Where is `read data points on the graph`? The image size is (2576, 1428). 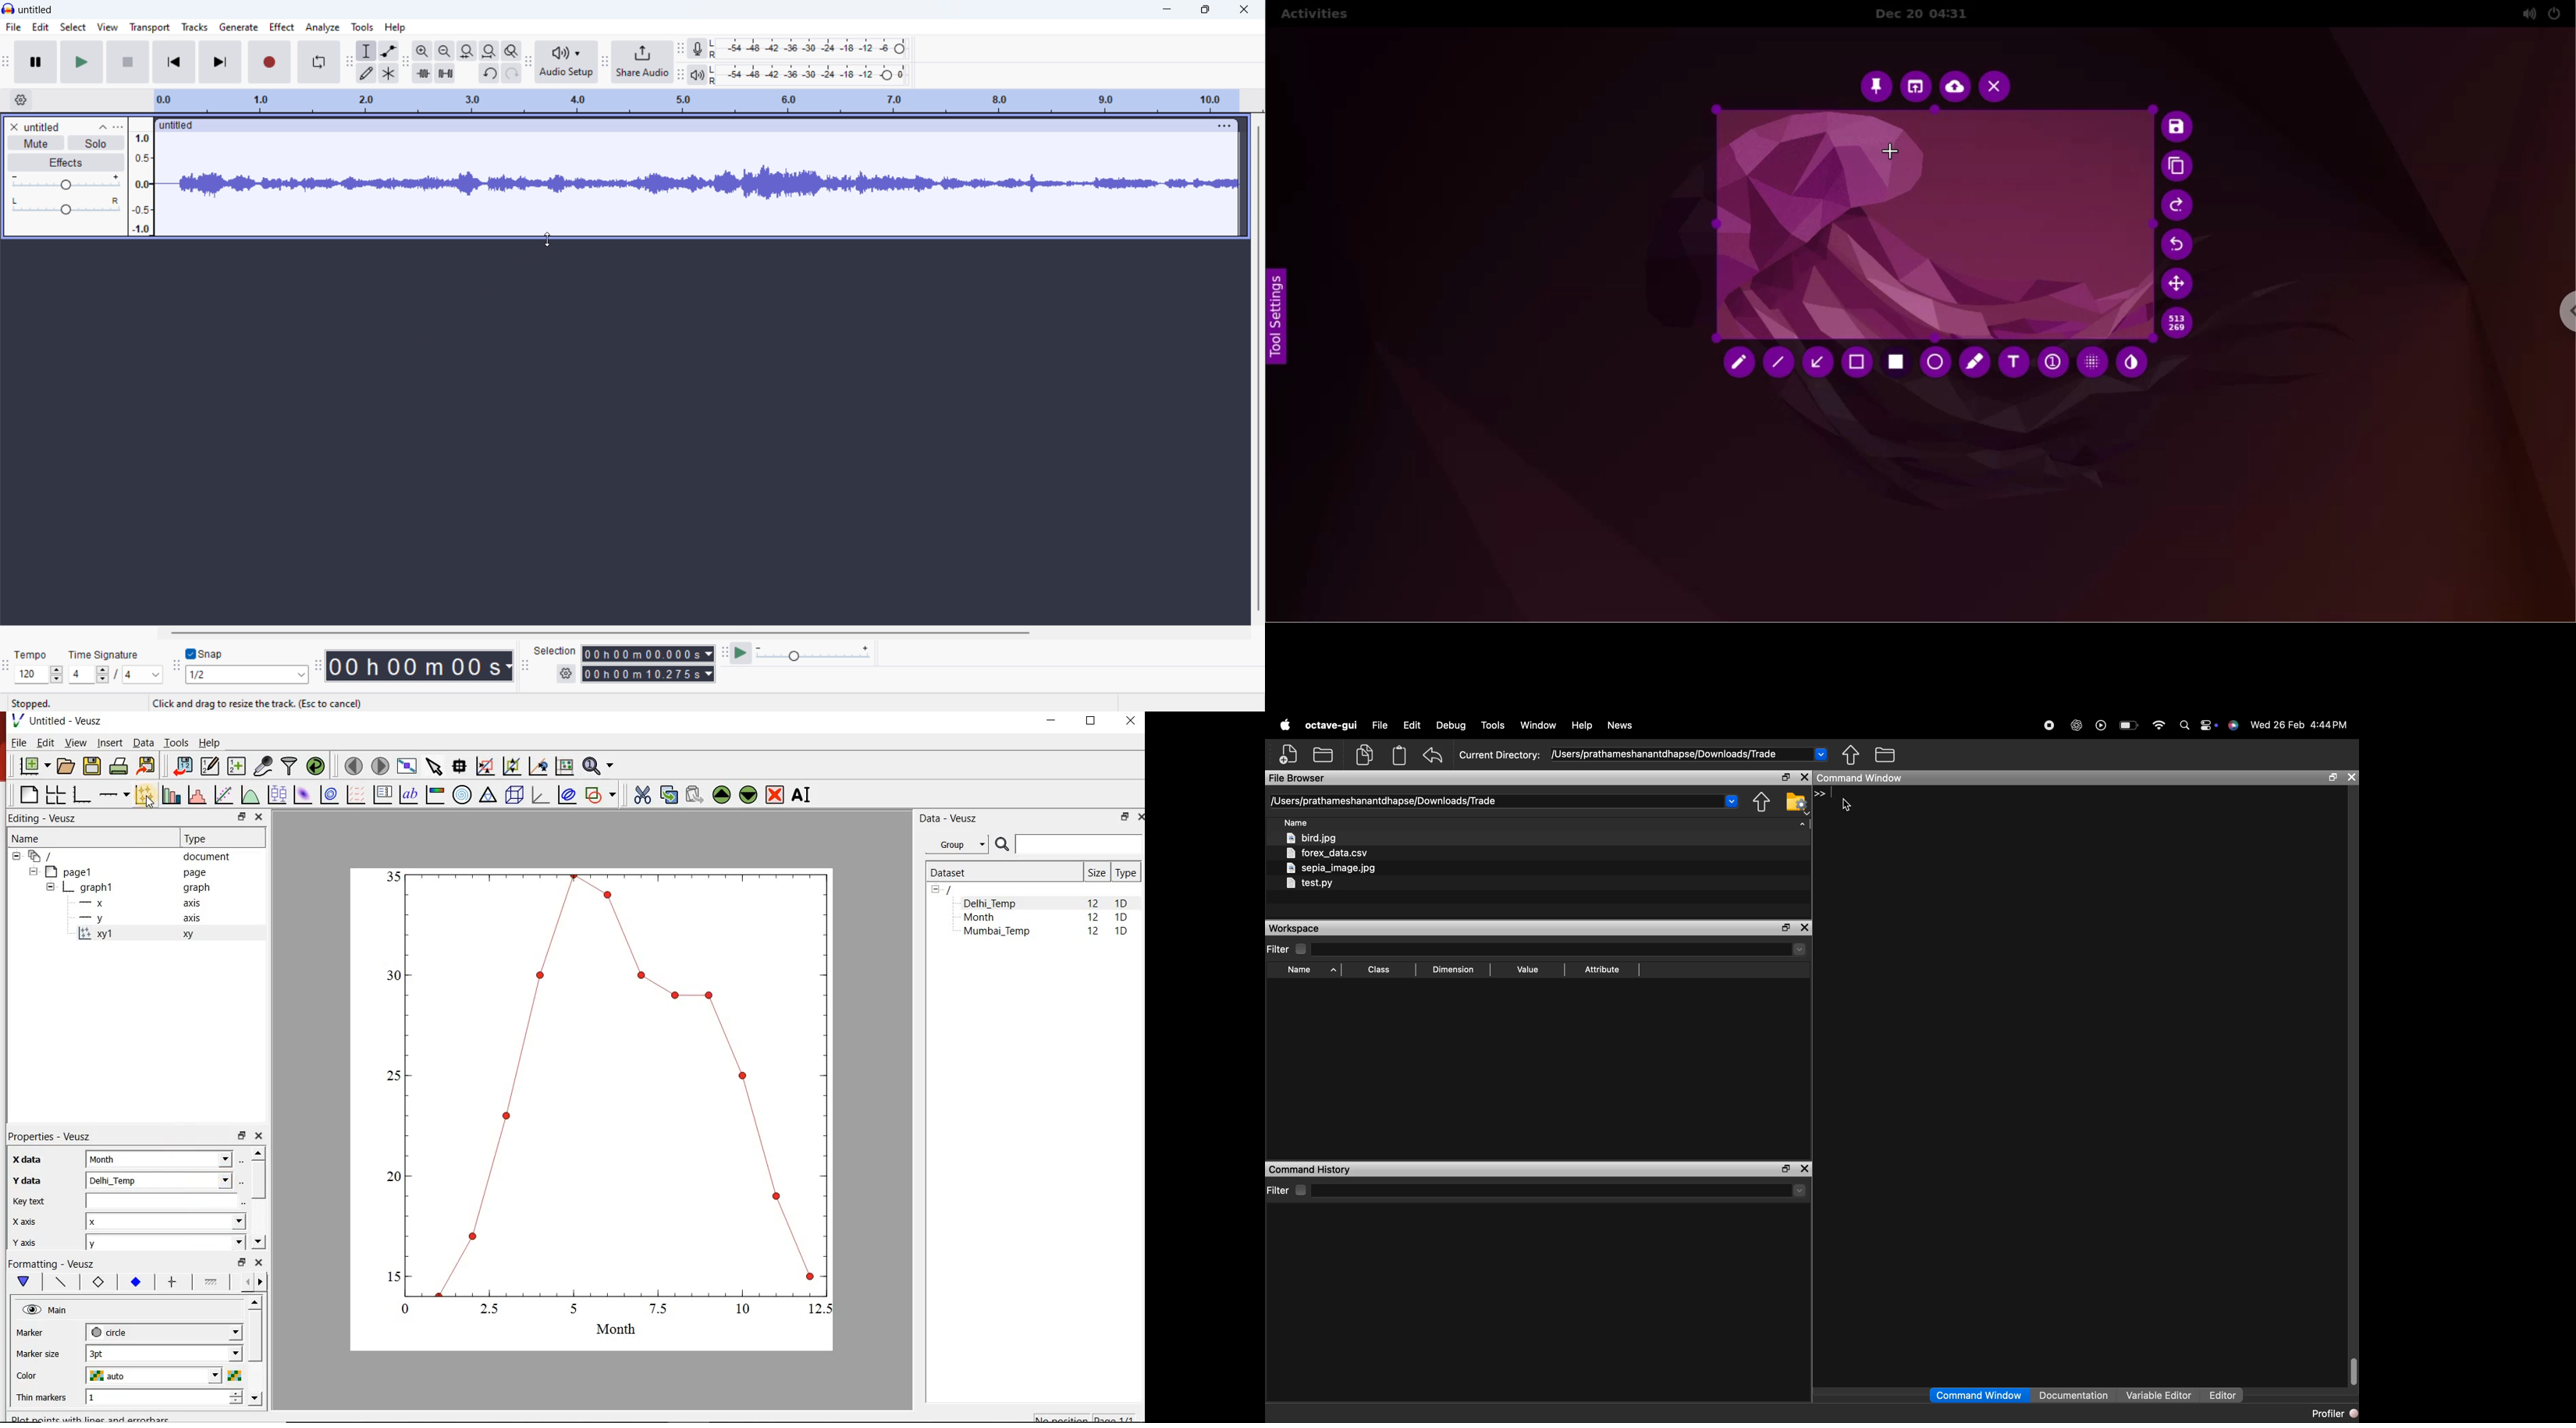 read data points on the graph is located at coordinates (459, 766).